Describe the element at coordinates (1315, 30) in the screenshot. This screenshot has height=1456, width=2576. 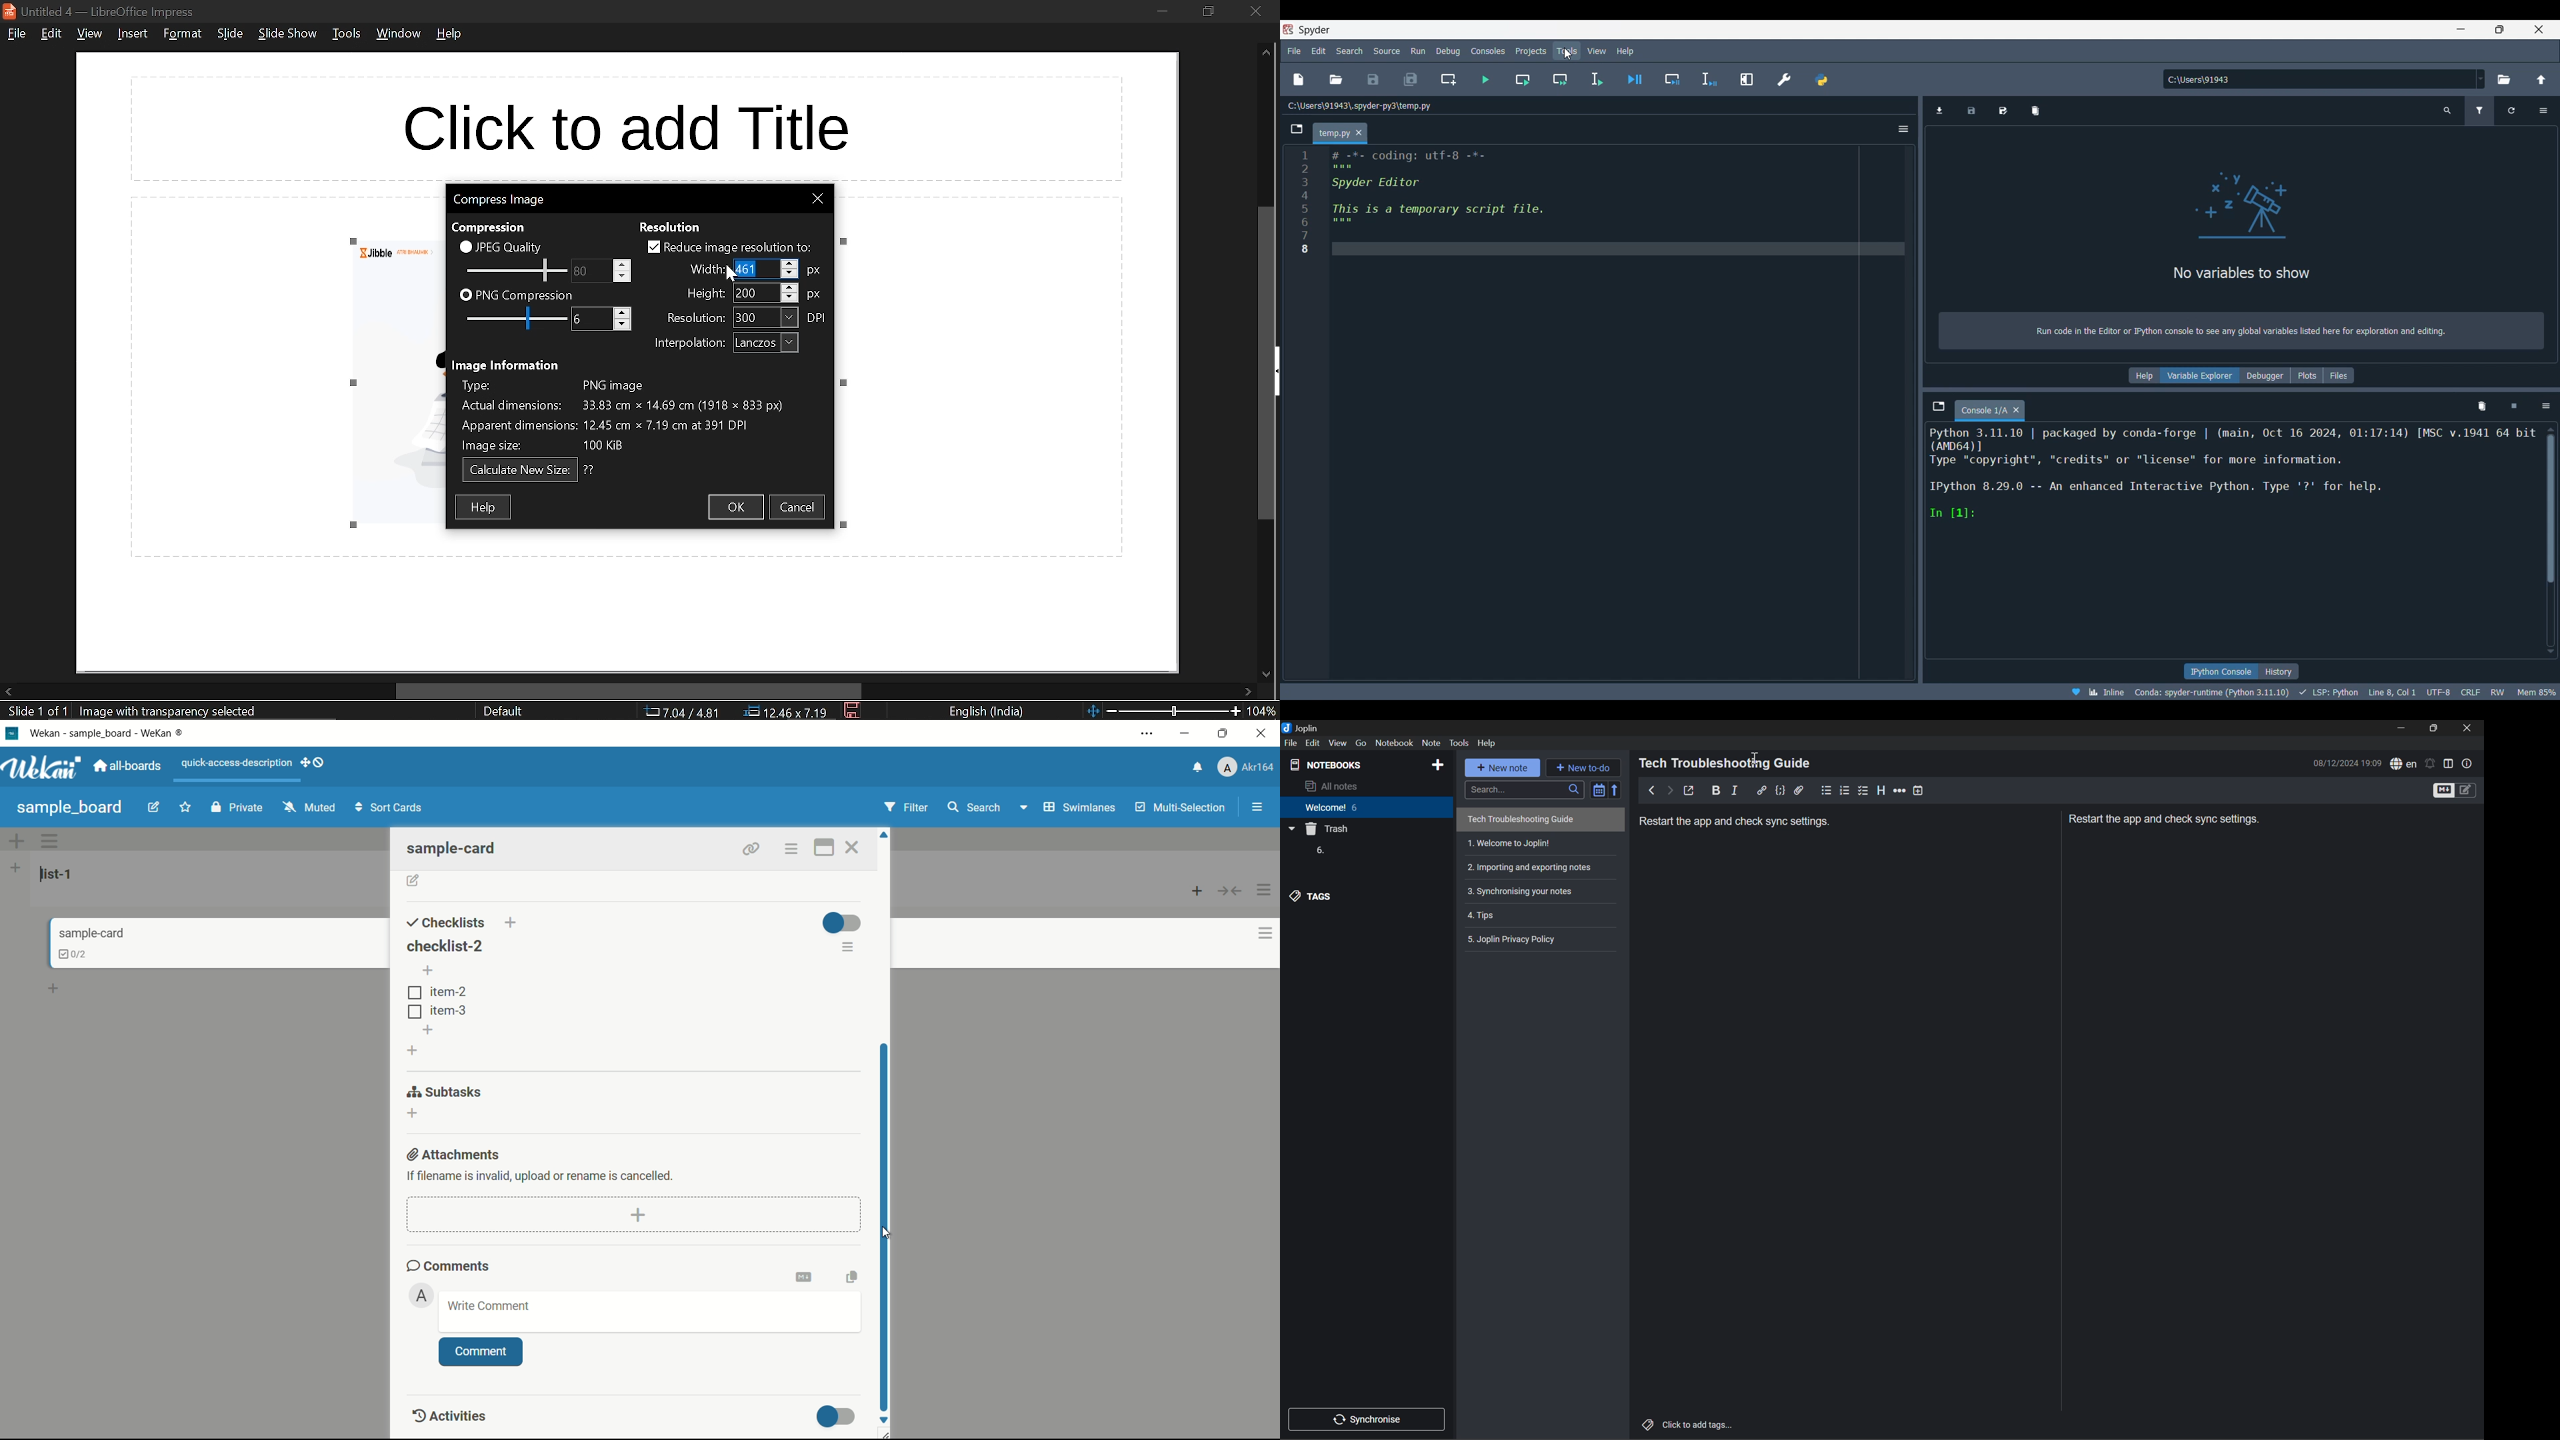
I see `Software name` at that location.